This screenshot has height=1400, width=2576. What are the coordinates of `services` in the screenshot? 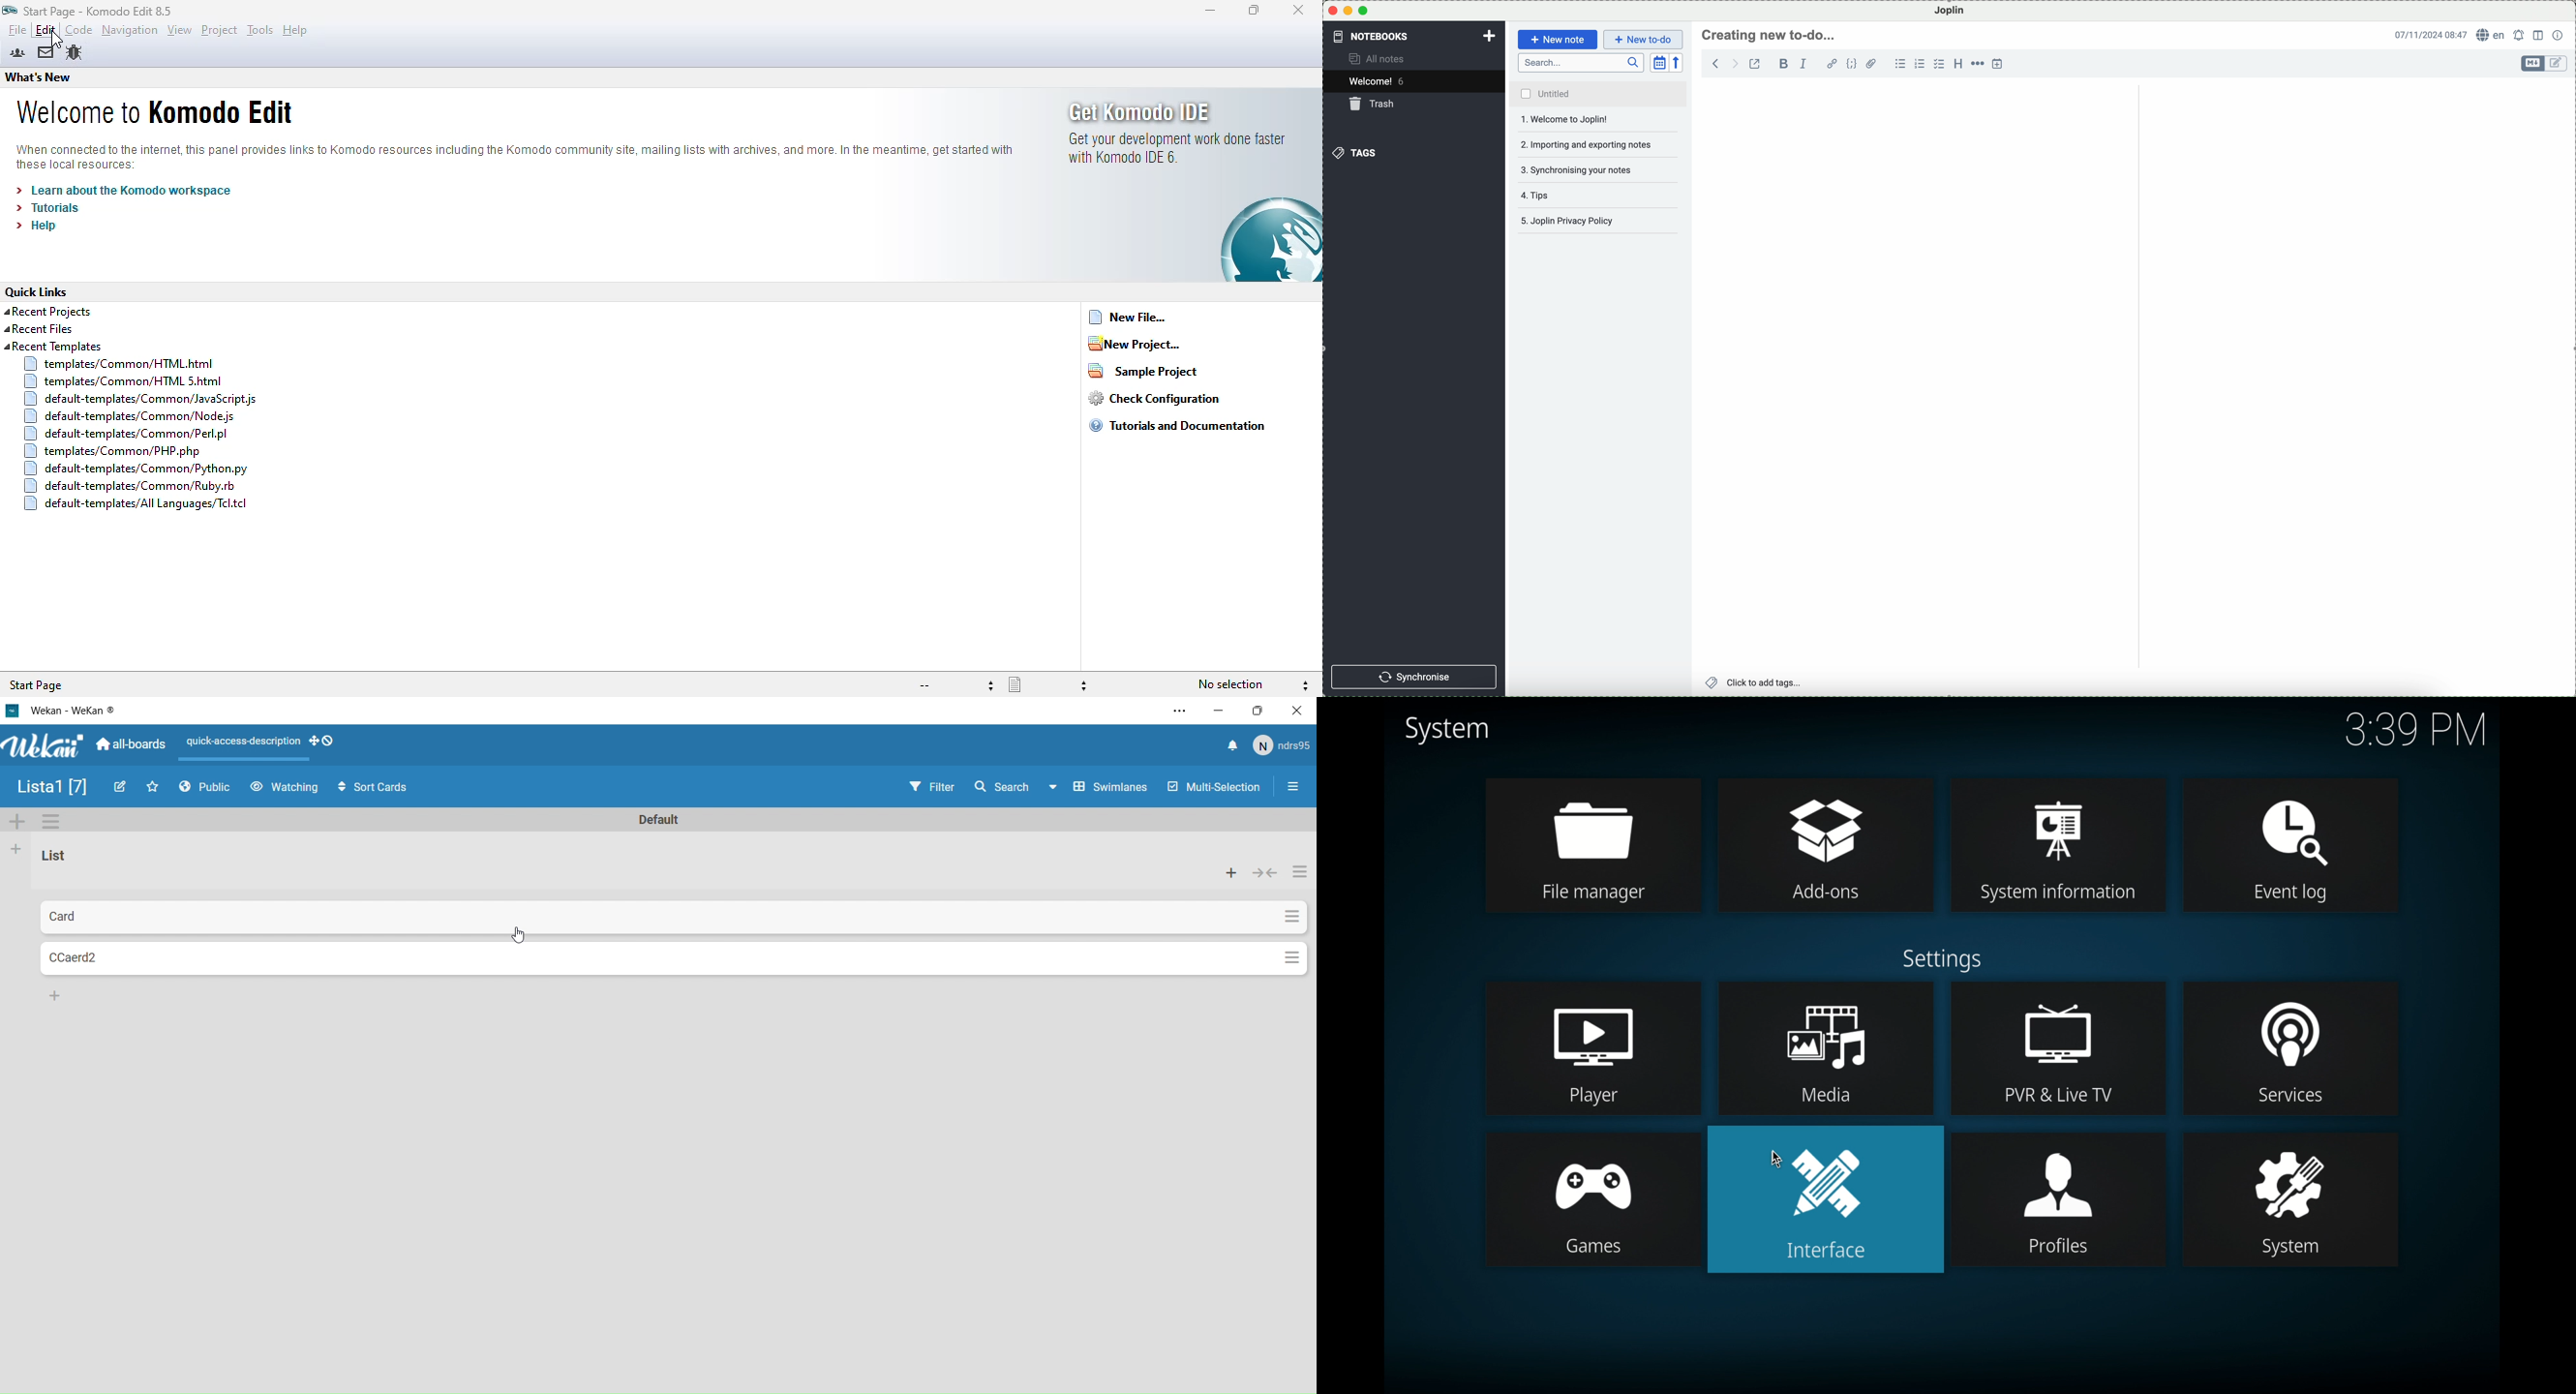 It's located at (2292, 1047).